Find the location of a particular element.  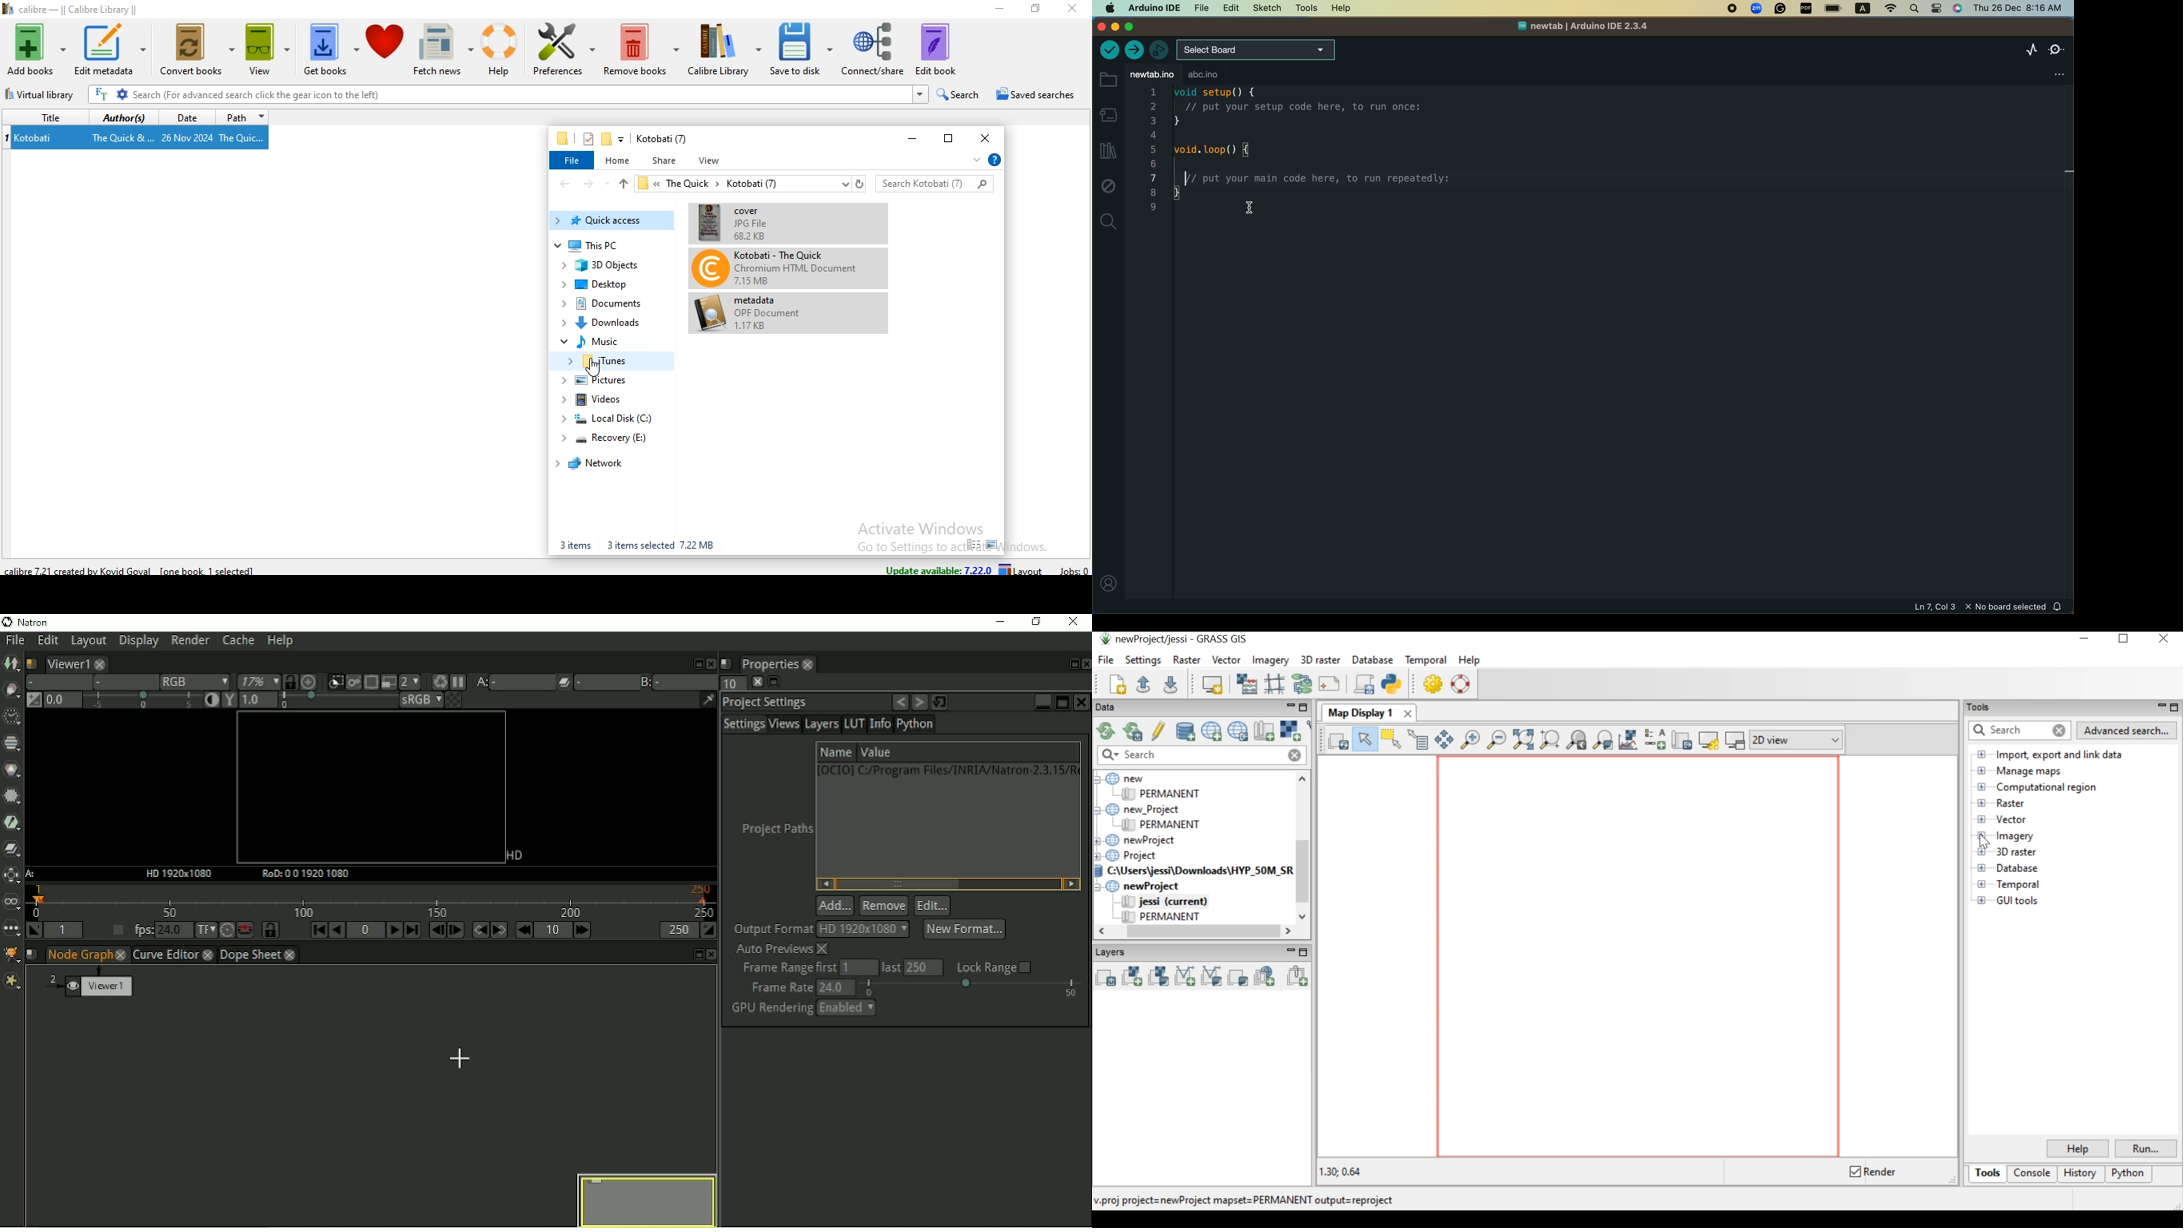

quick access is located at coordinates (612, 221).